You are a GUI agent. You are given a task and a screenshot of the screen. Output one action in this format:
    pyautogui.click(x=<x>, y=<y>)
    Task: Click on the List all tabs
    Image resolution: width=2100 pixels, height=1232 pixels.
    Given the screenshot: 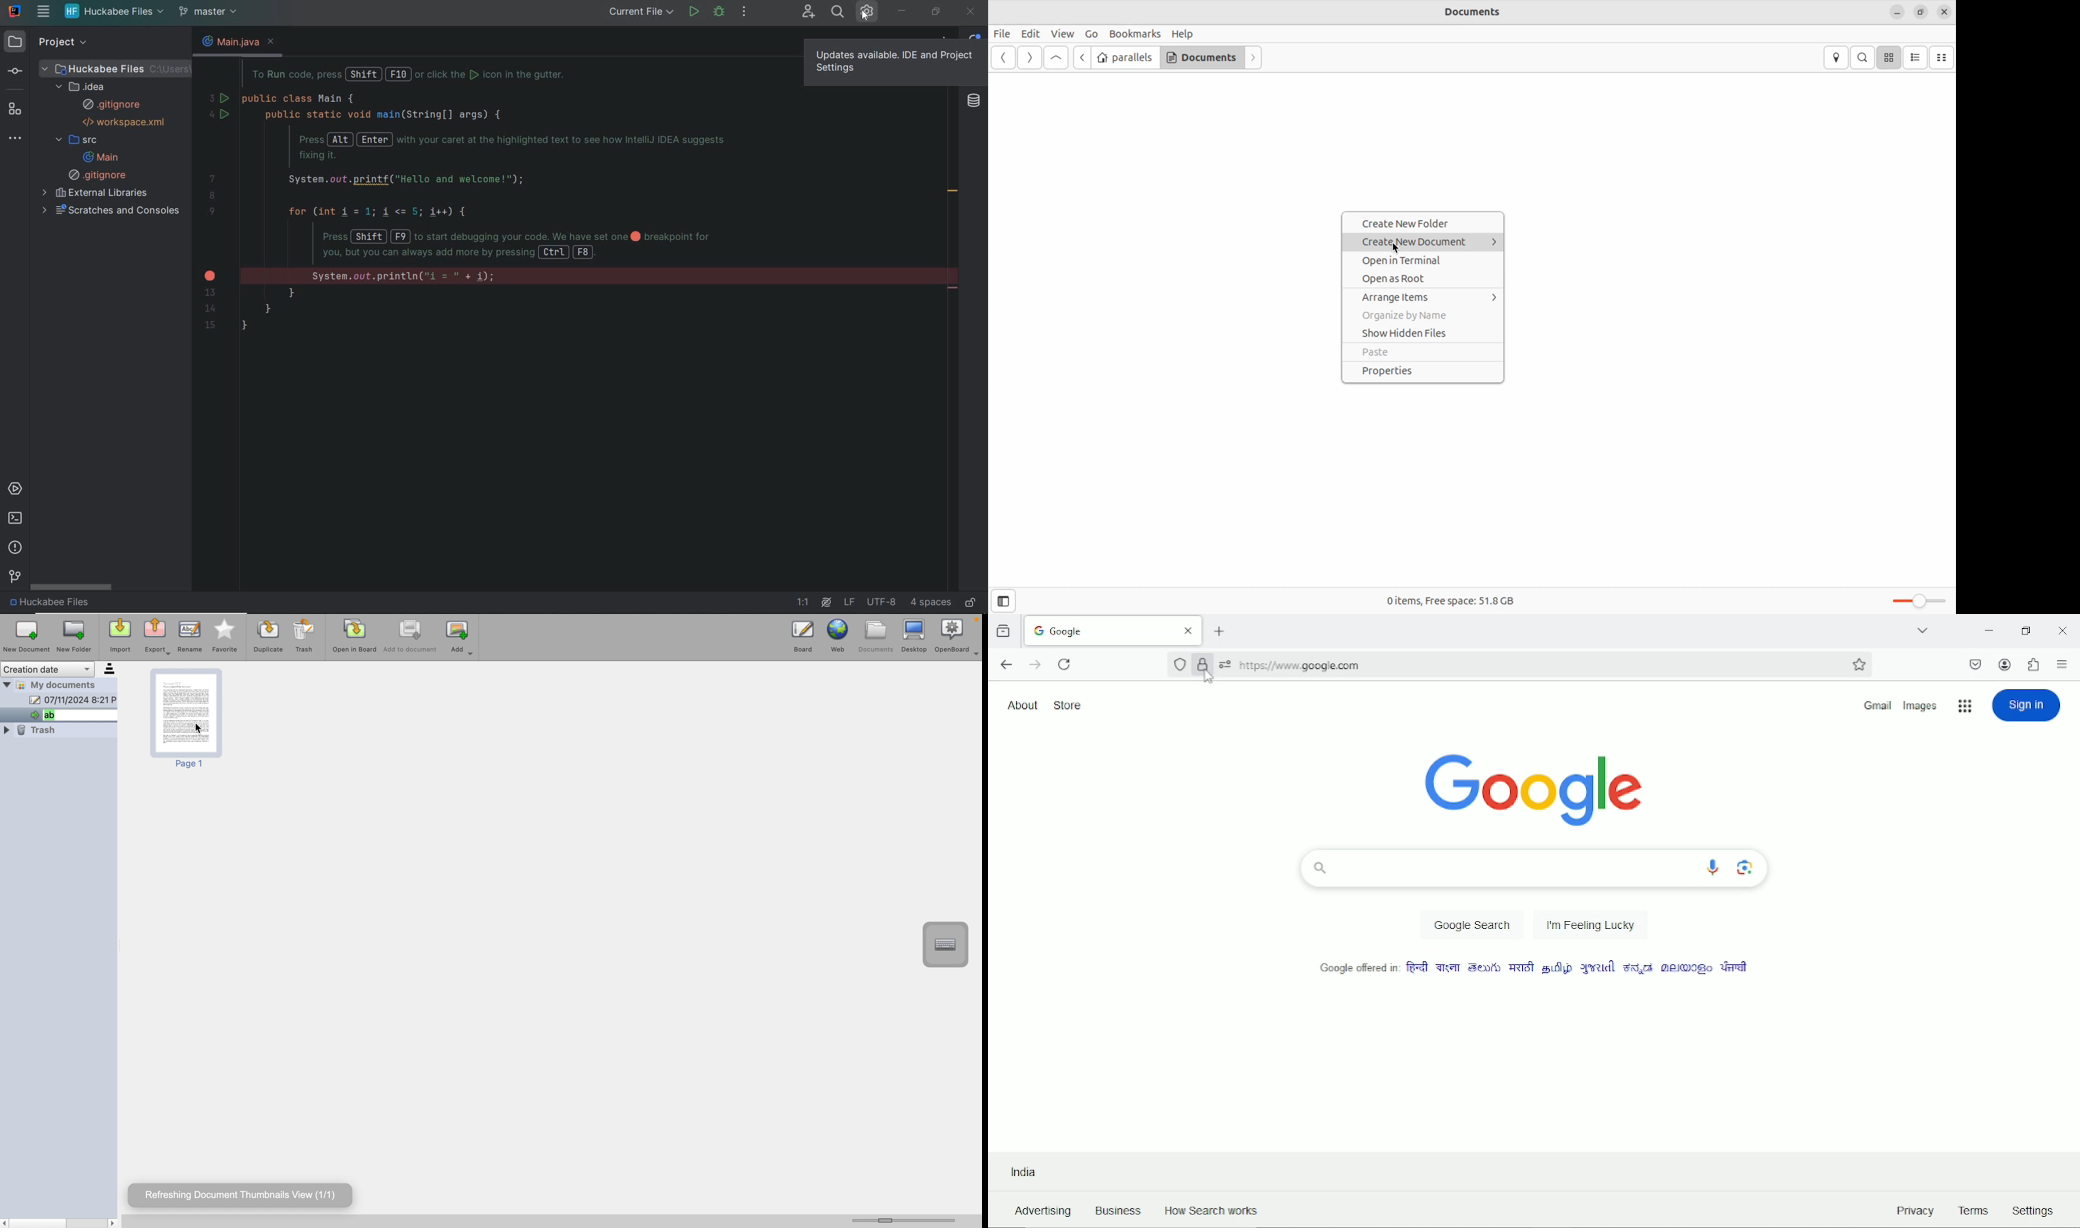 What is the action you would take?
    pyautogui.click(x=1921, y=631)
    